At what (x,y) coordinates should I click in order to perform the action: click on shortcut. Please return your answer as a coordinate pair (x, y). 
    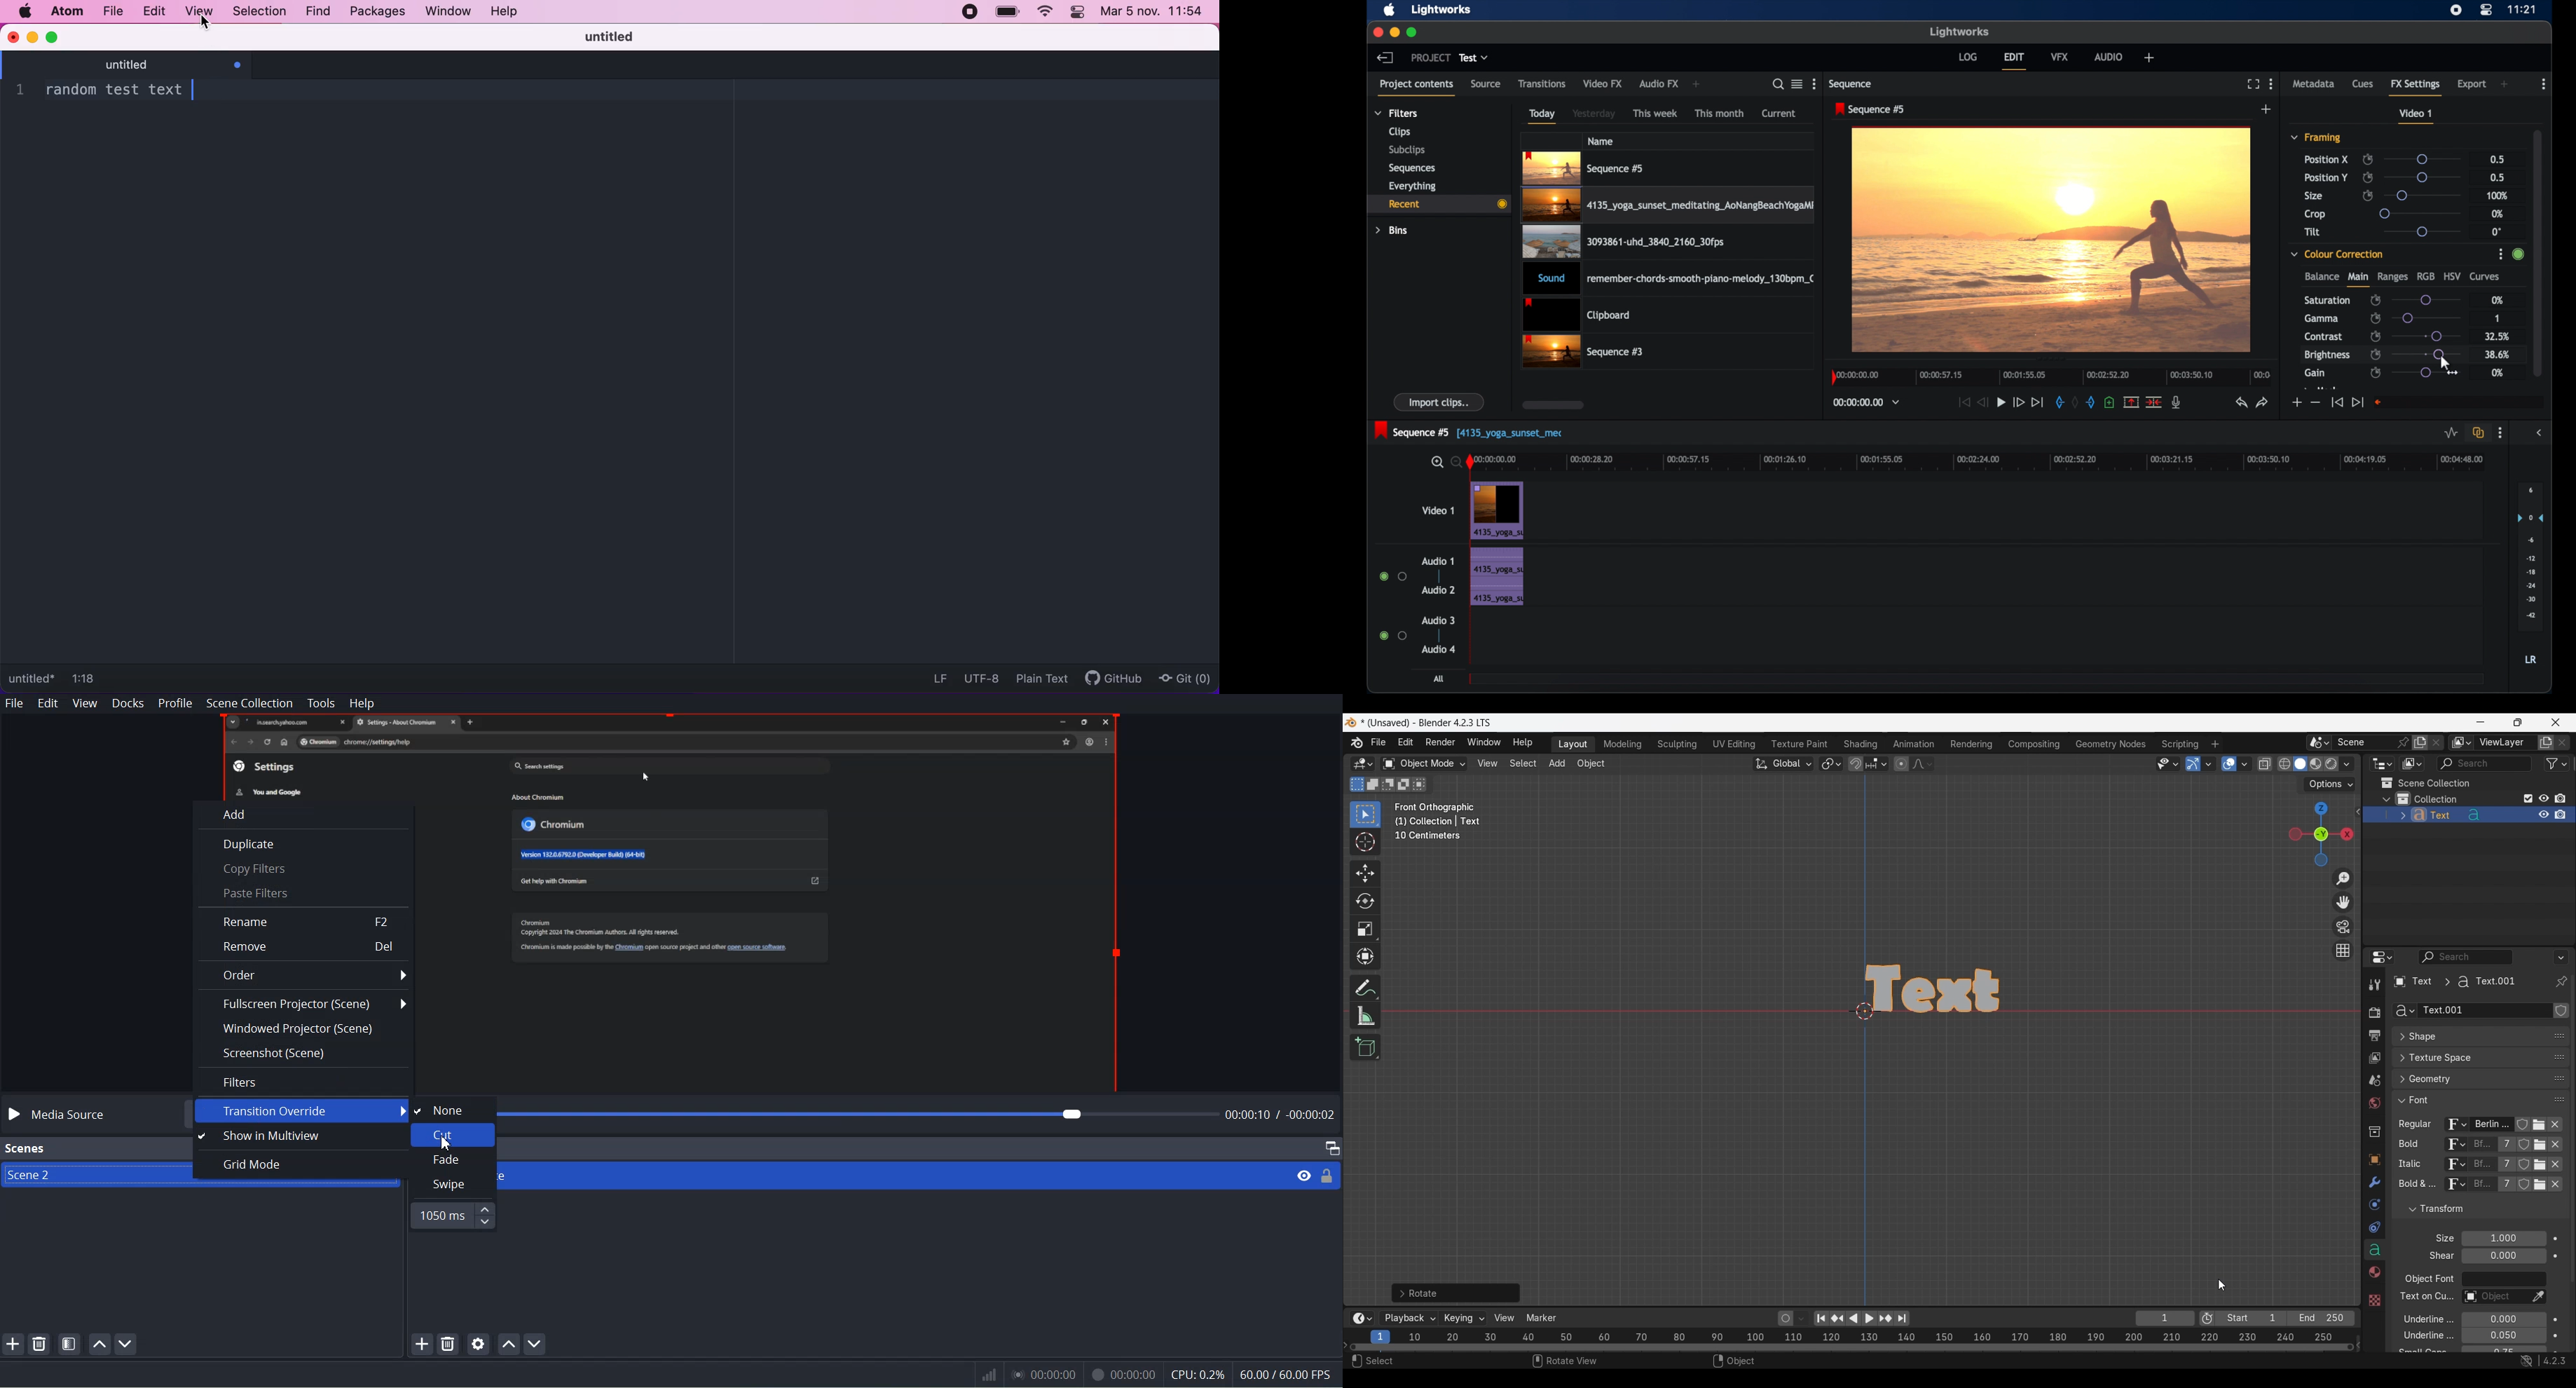
    Looking at the image, I should click on (2541, 1362).